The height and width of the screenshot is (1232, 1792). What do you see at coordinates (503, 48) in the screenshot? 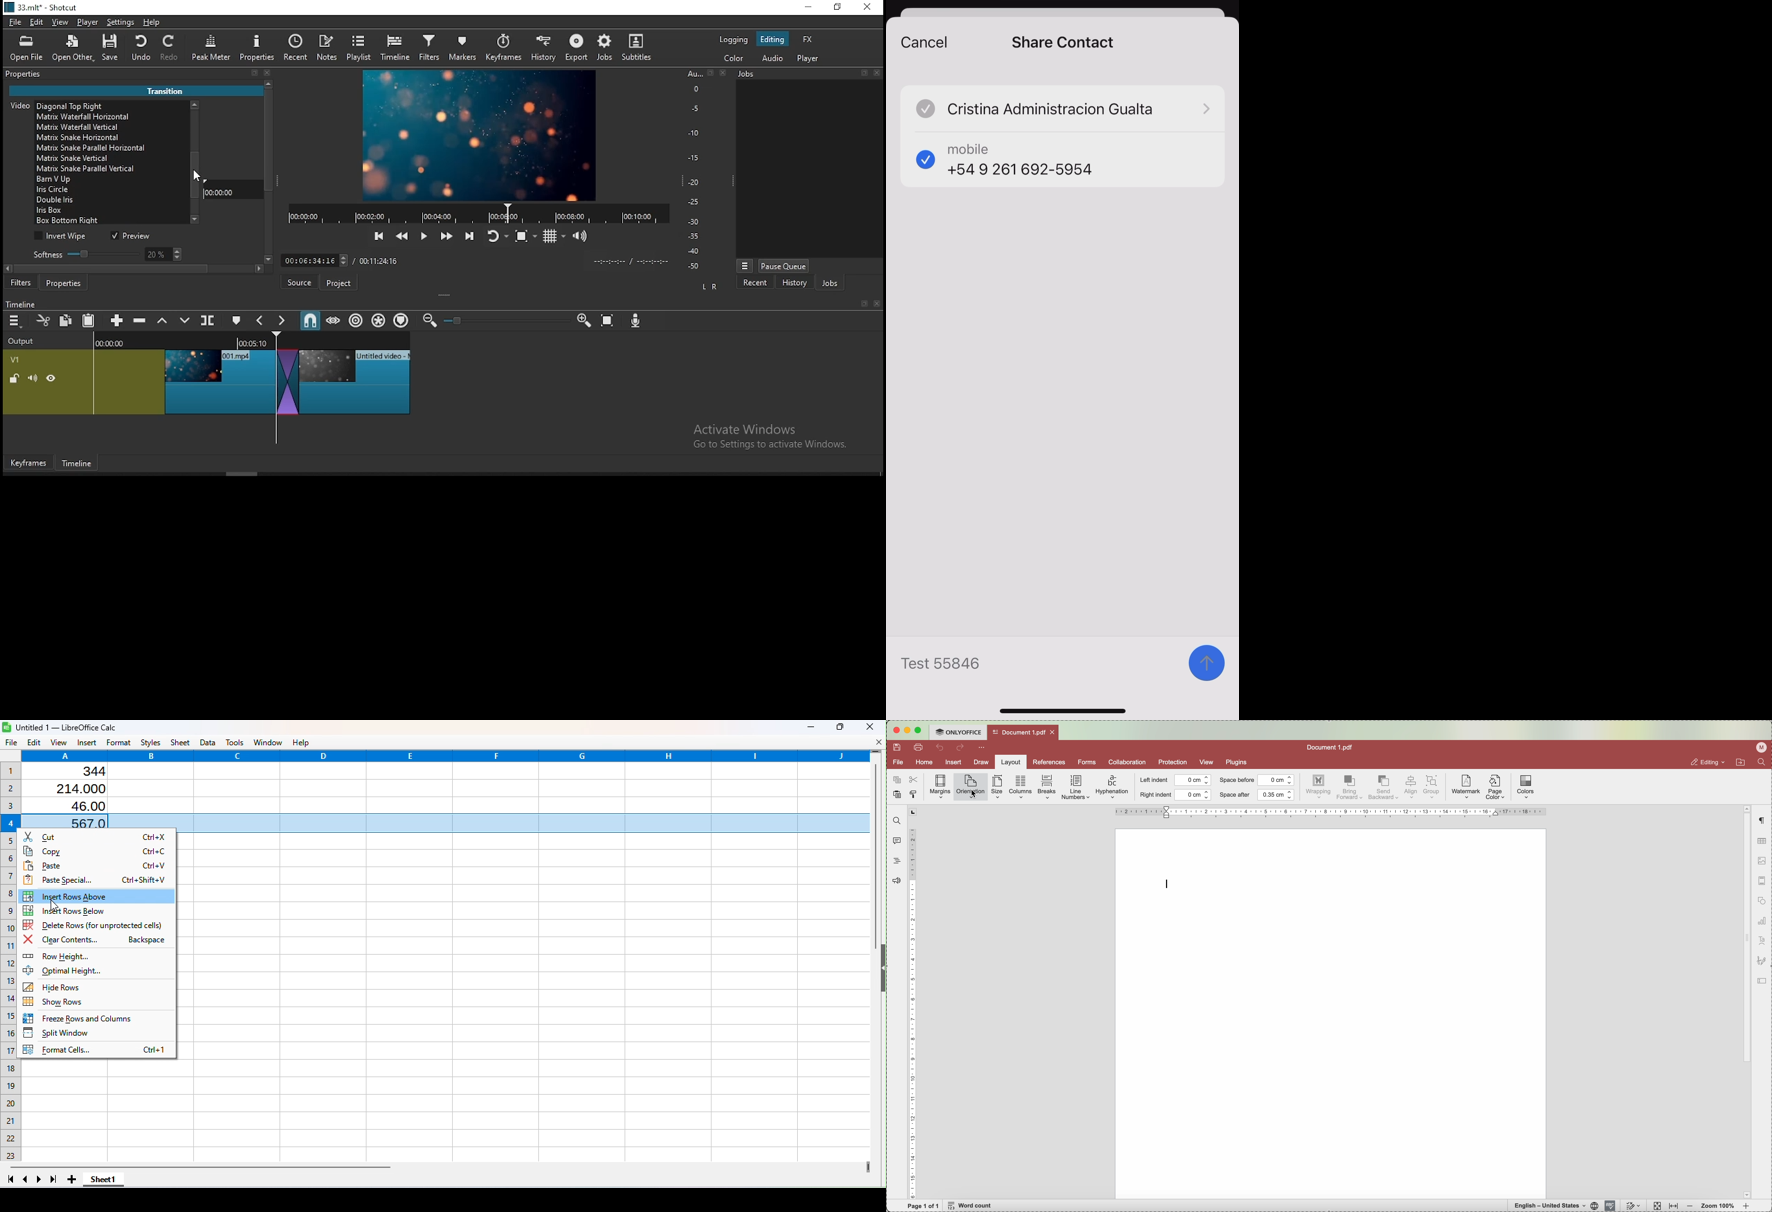
I see `keyframes` at bounding box center [503, 48].